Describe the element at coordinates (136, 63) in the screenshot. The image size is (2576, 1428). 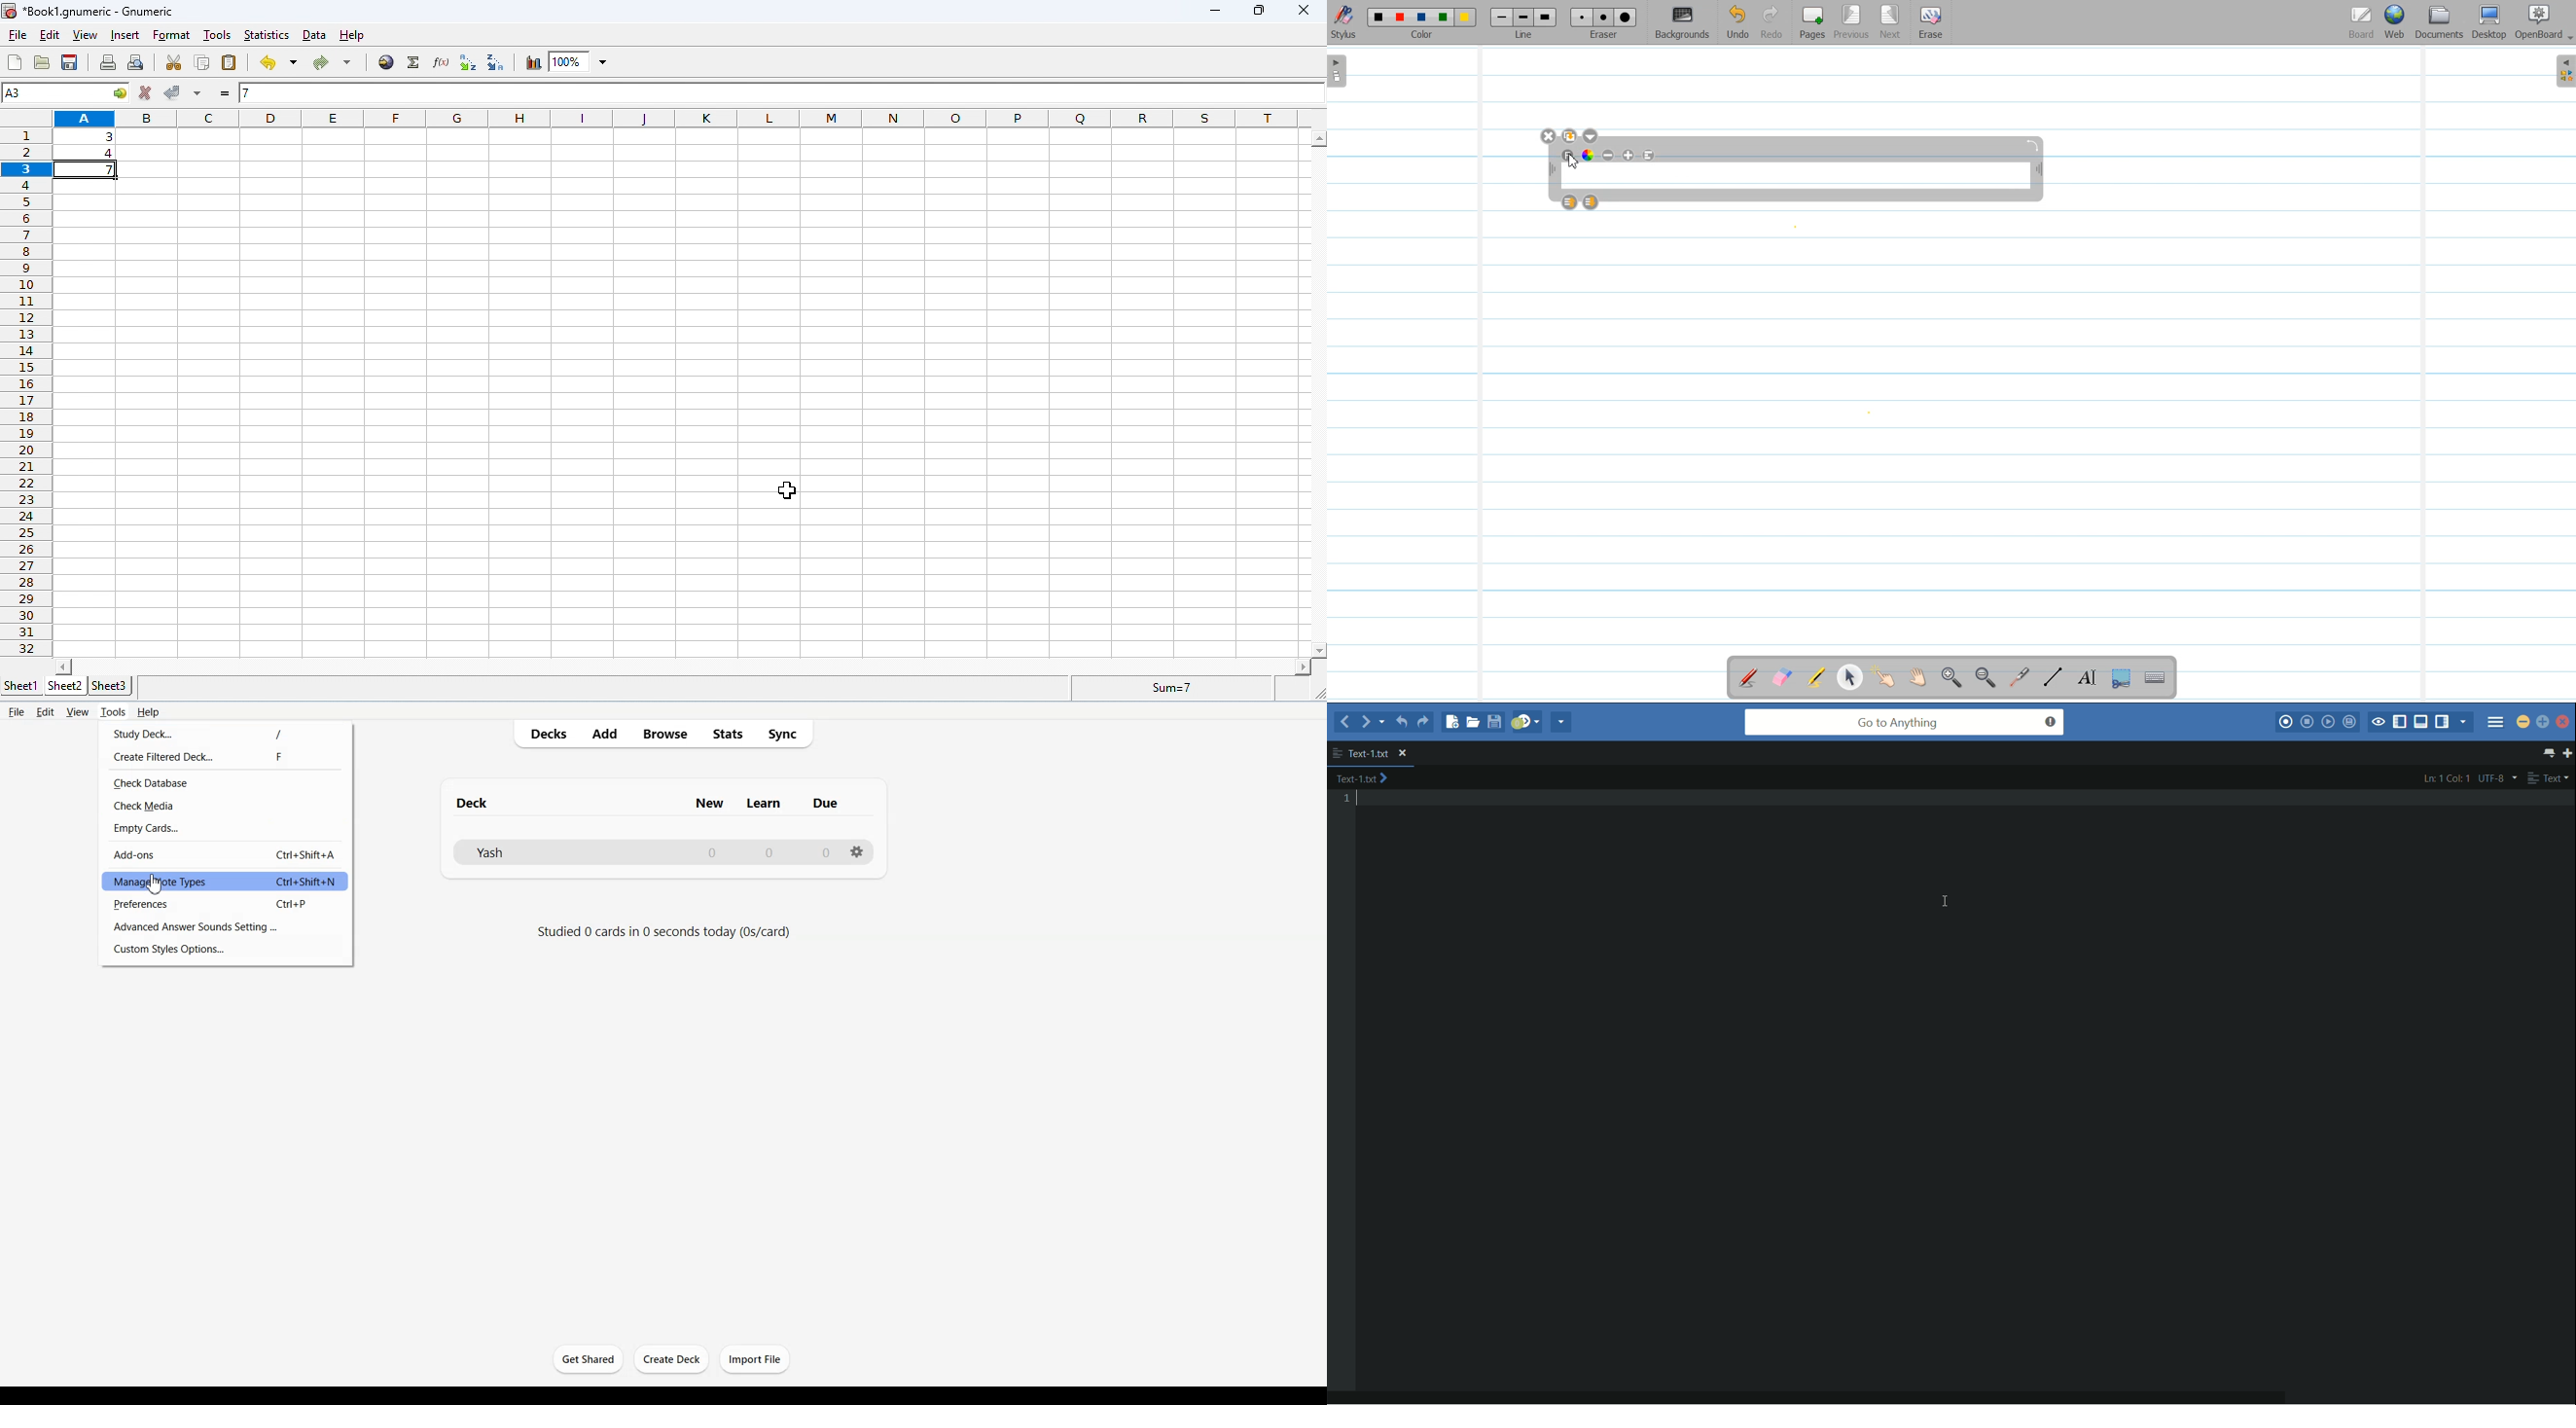
I see `print preview` at that location.